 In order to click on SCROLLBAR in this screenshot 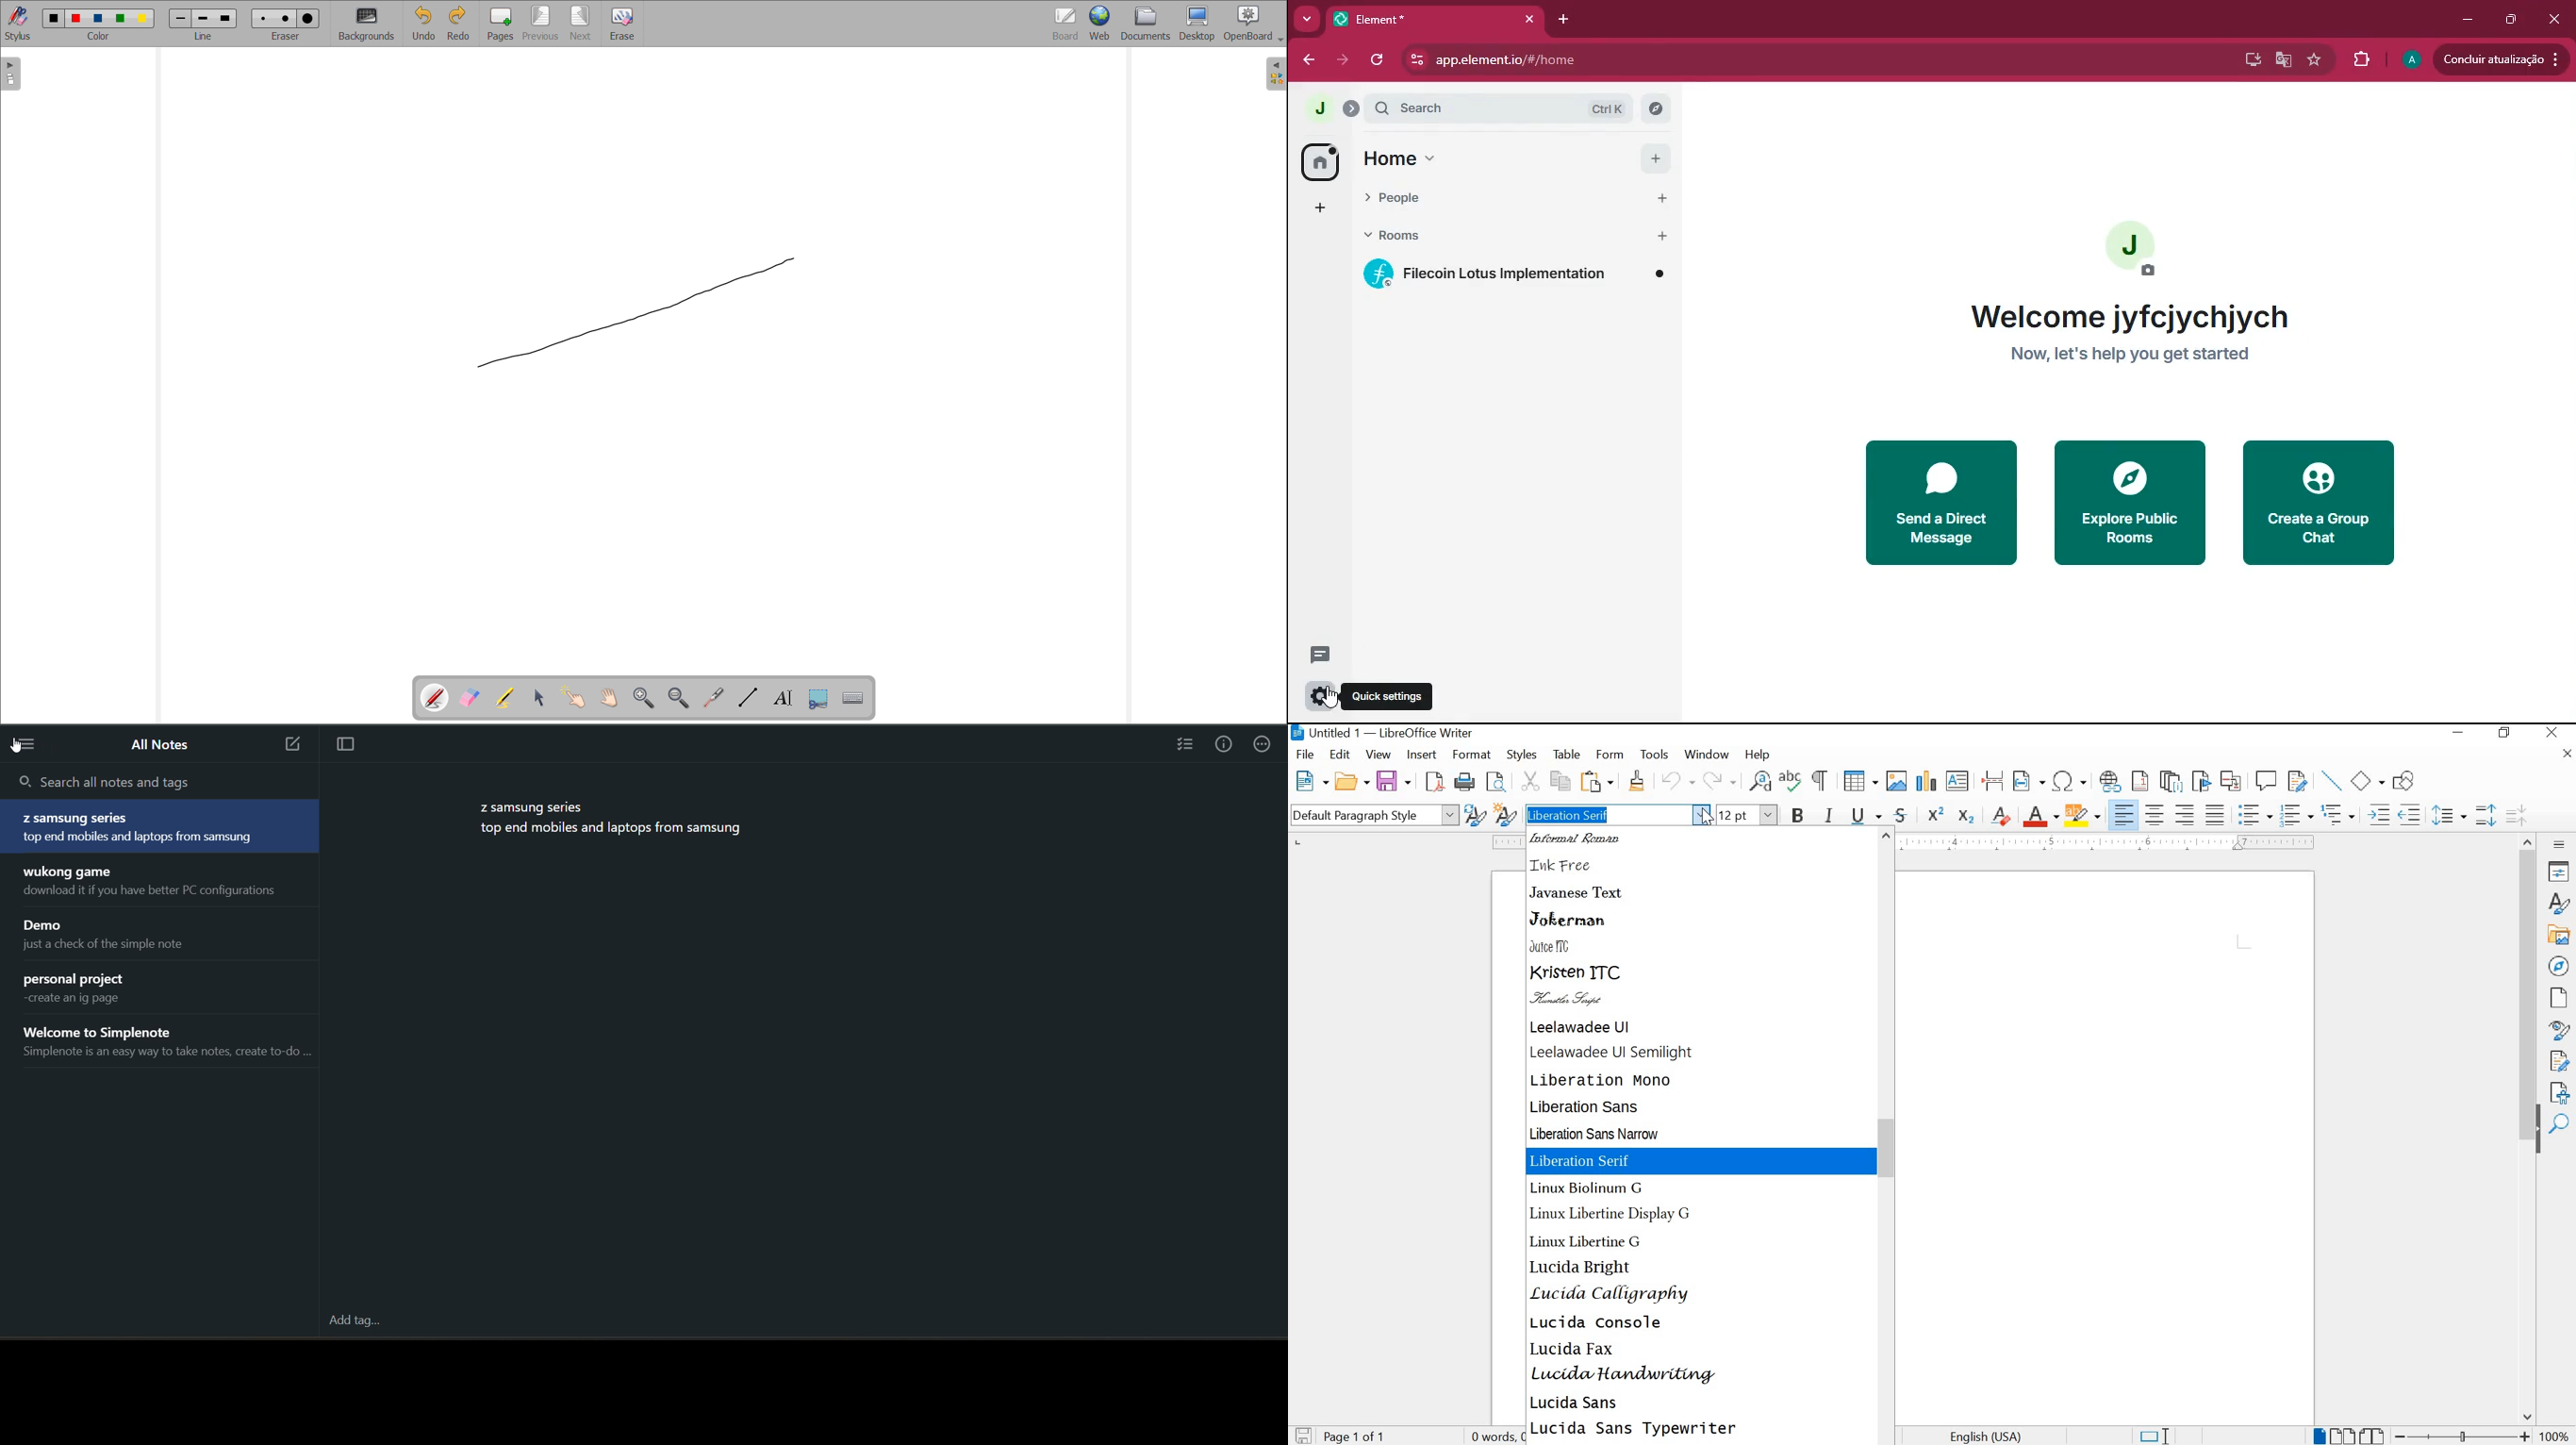, I will do `click(1889, 1135)`.